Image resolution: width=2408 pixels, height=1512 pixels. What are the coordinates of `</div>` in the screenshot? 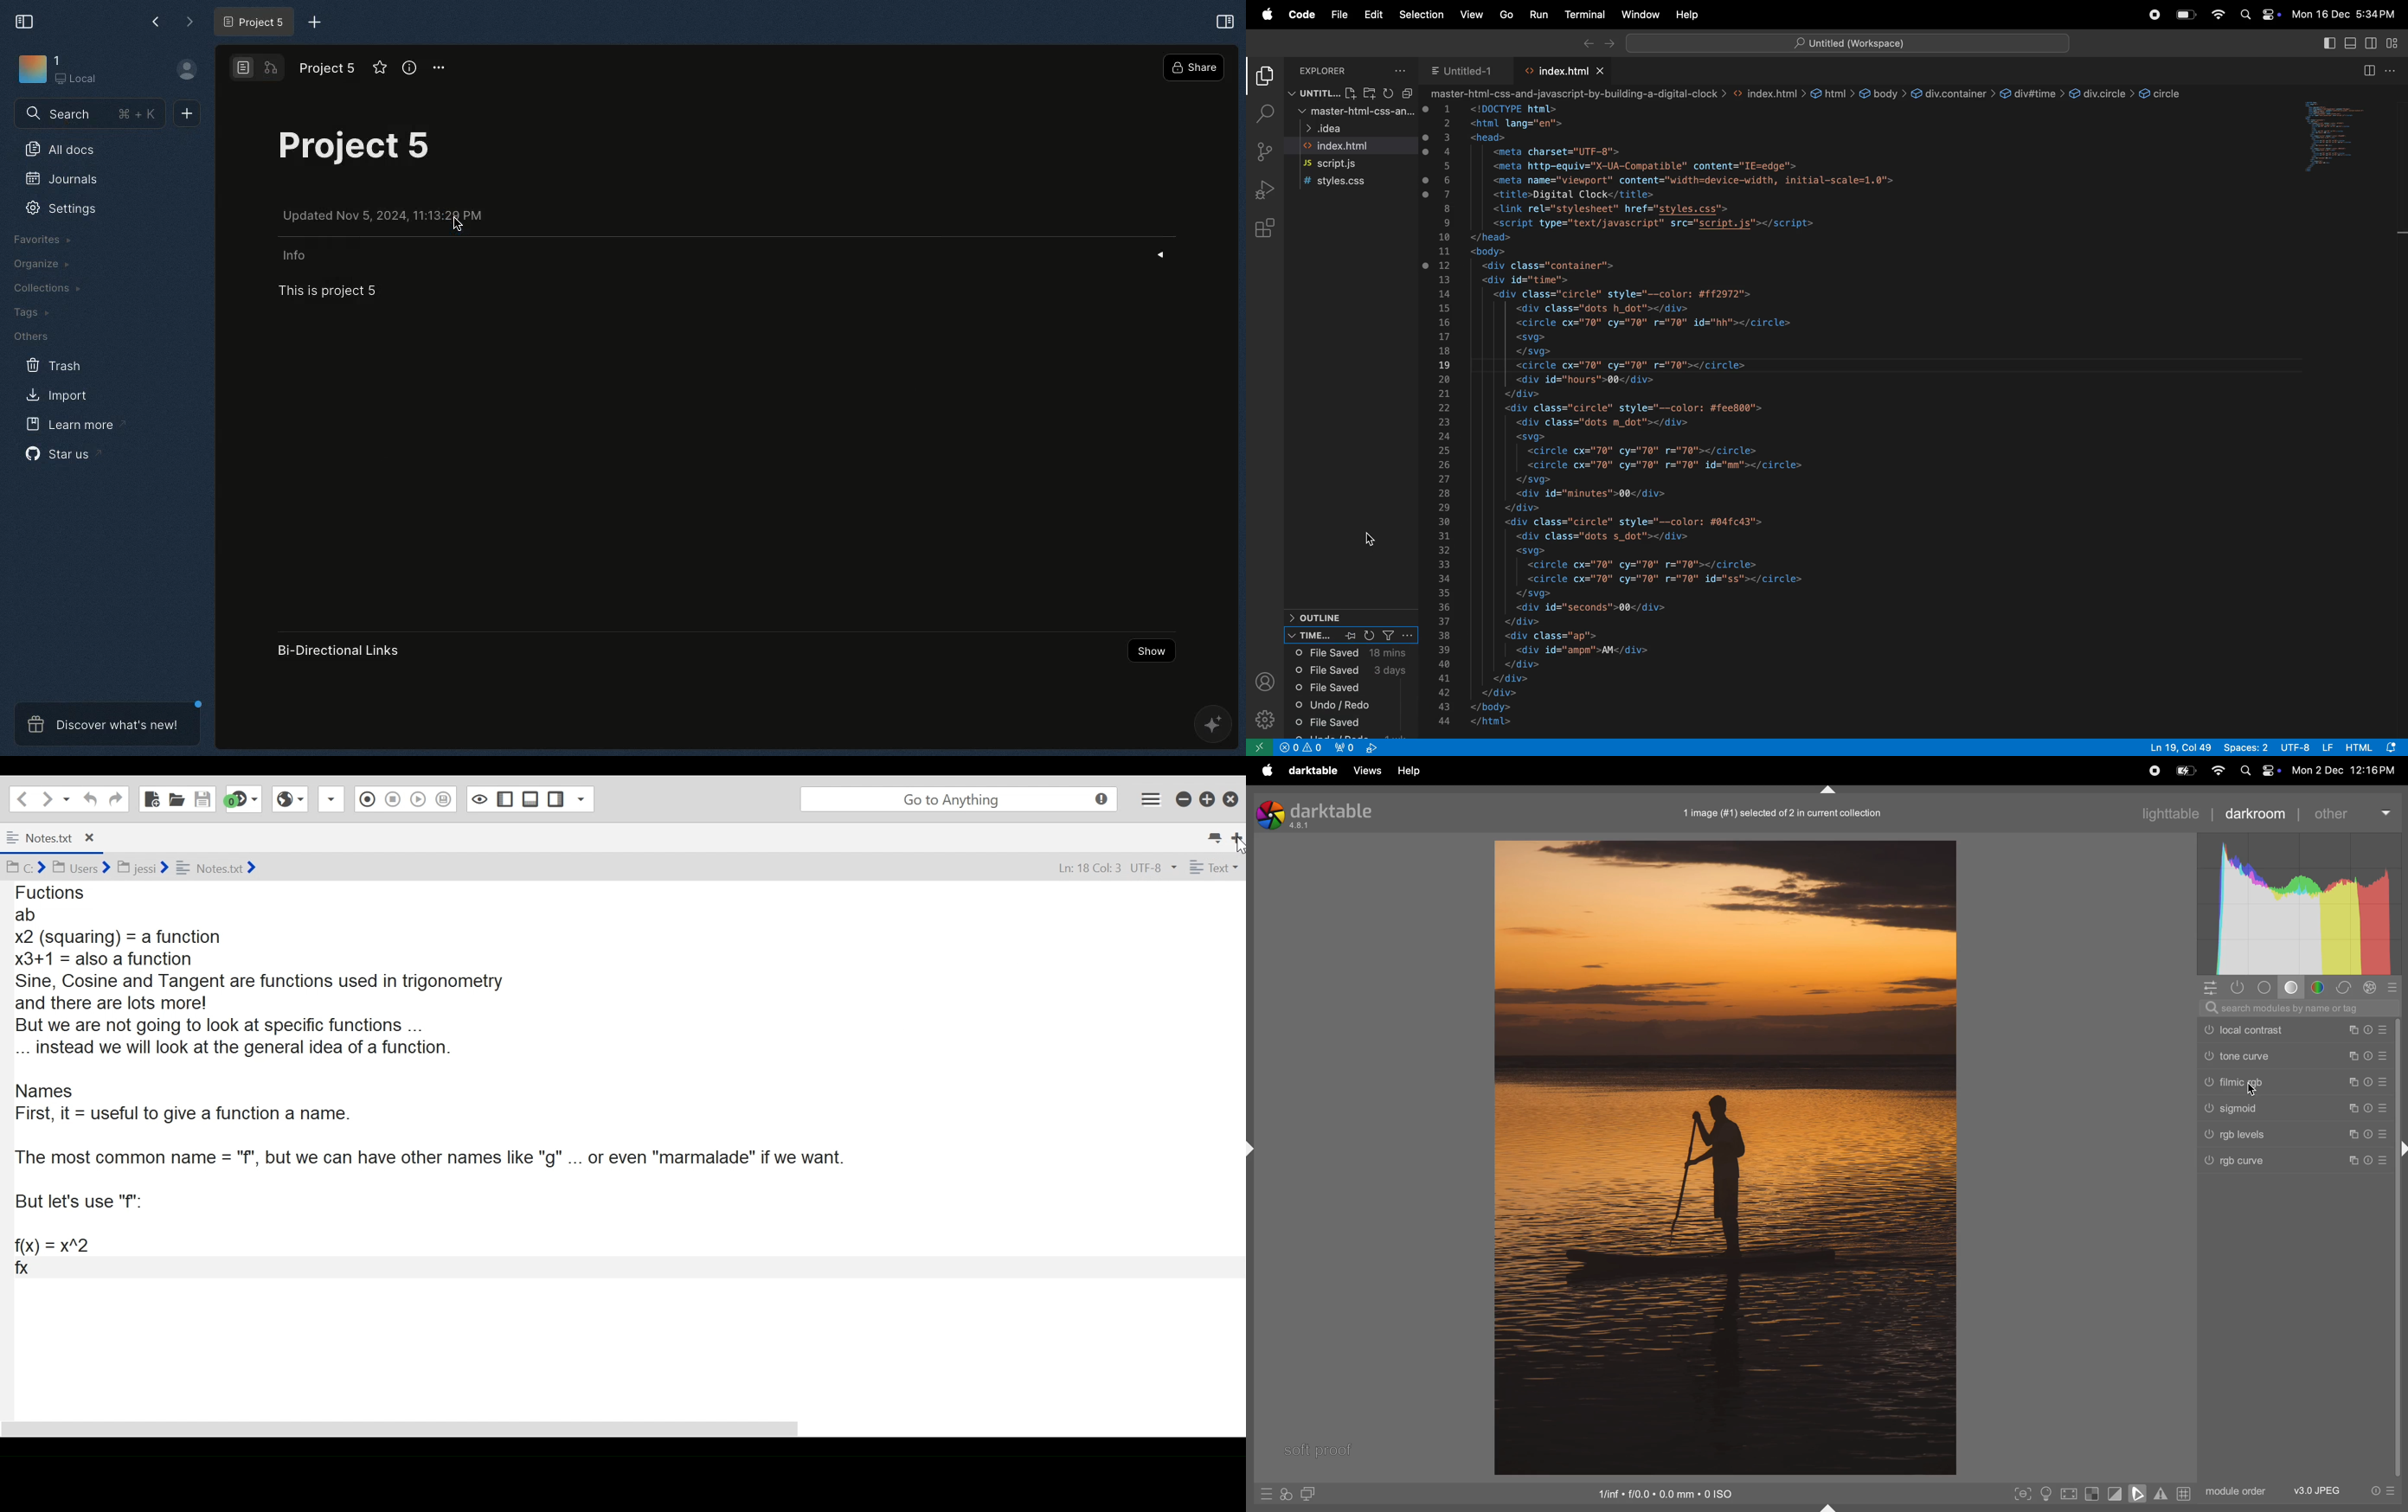 It's located at (1524, 621).